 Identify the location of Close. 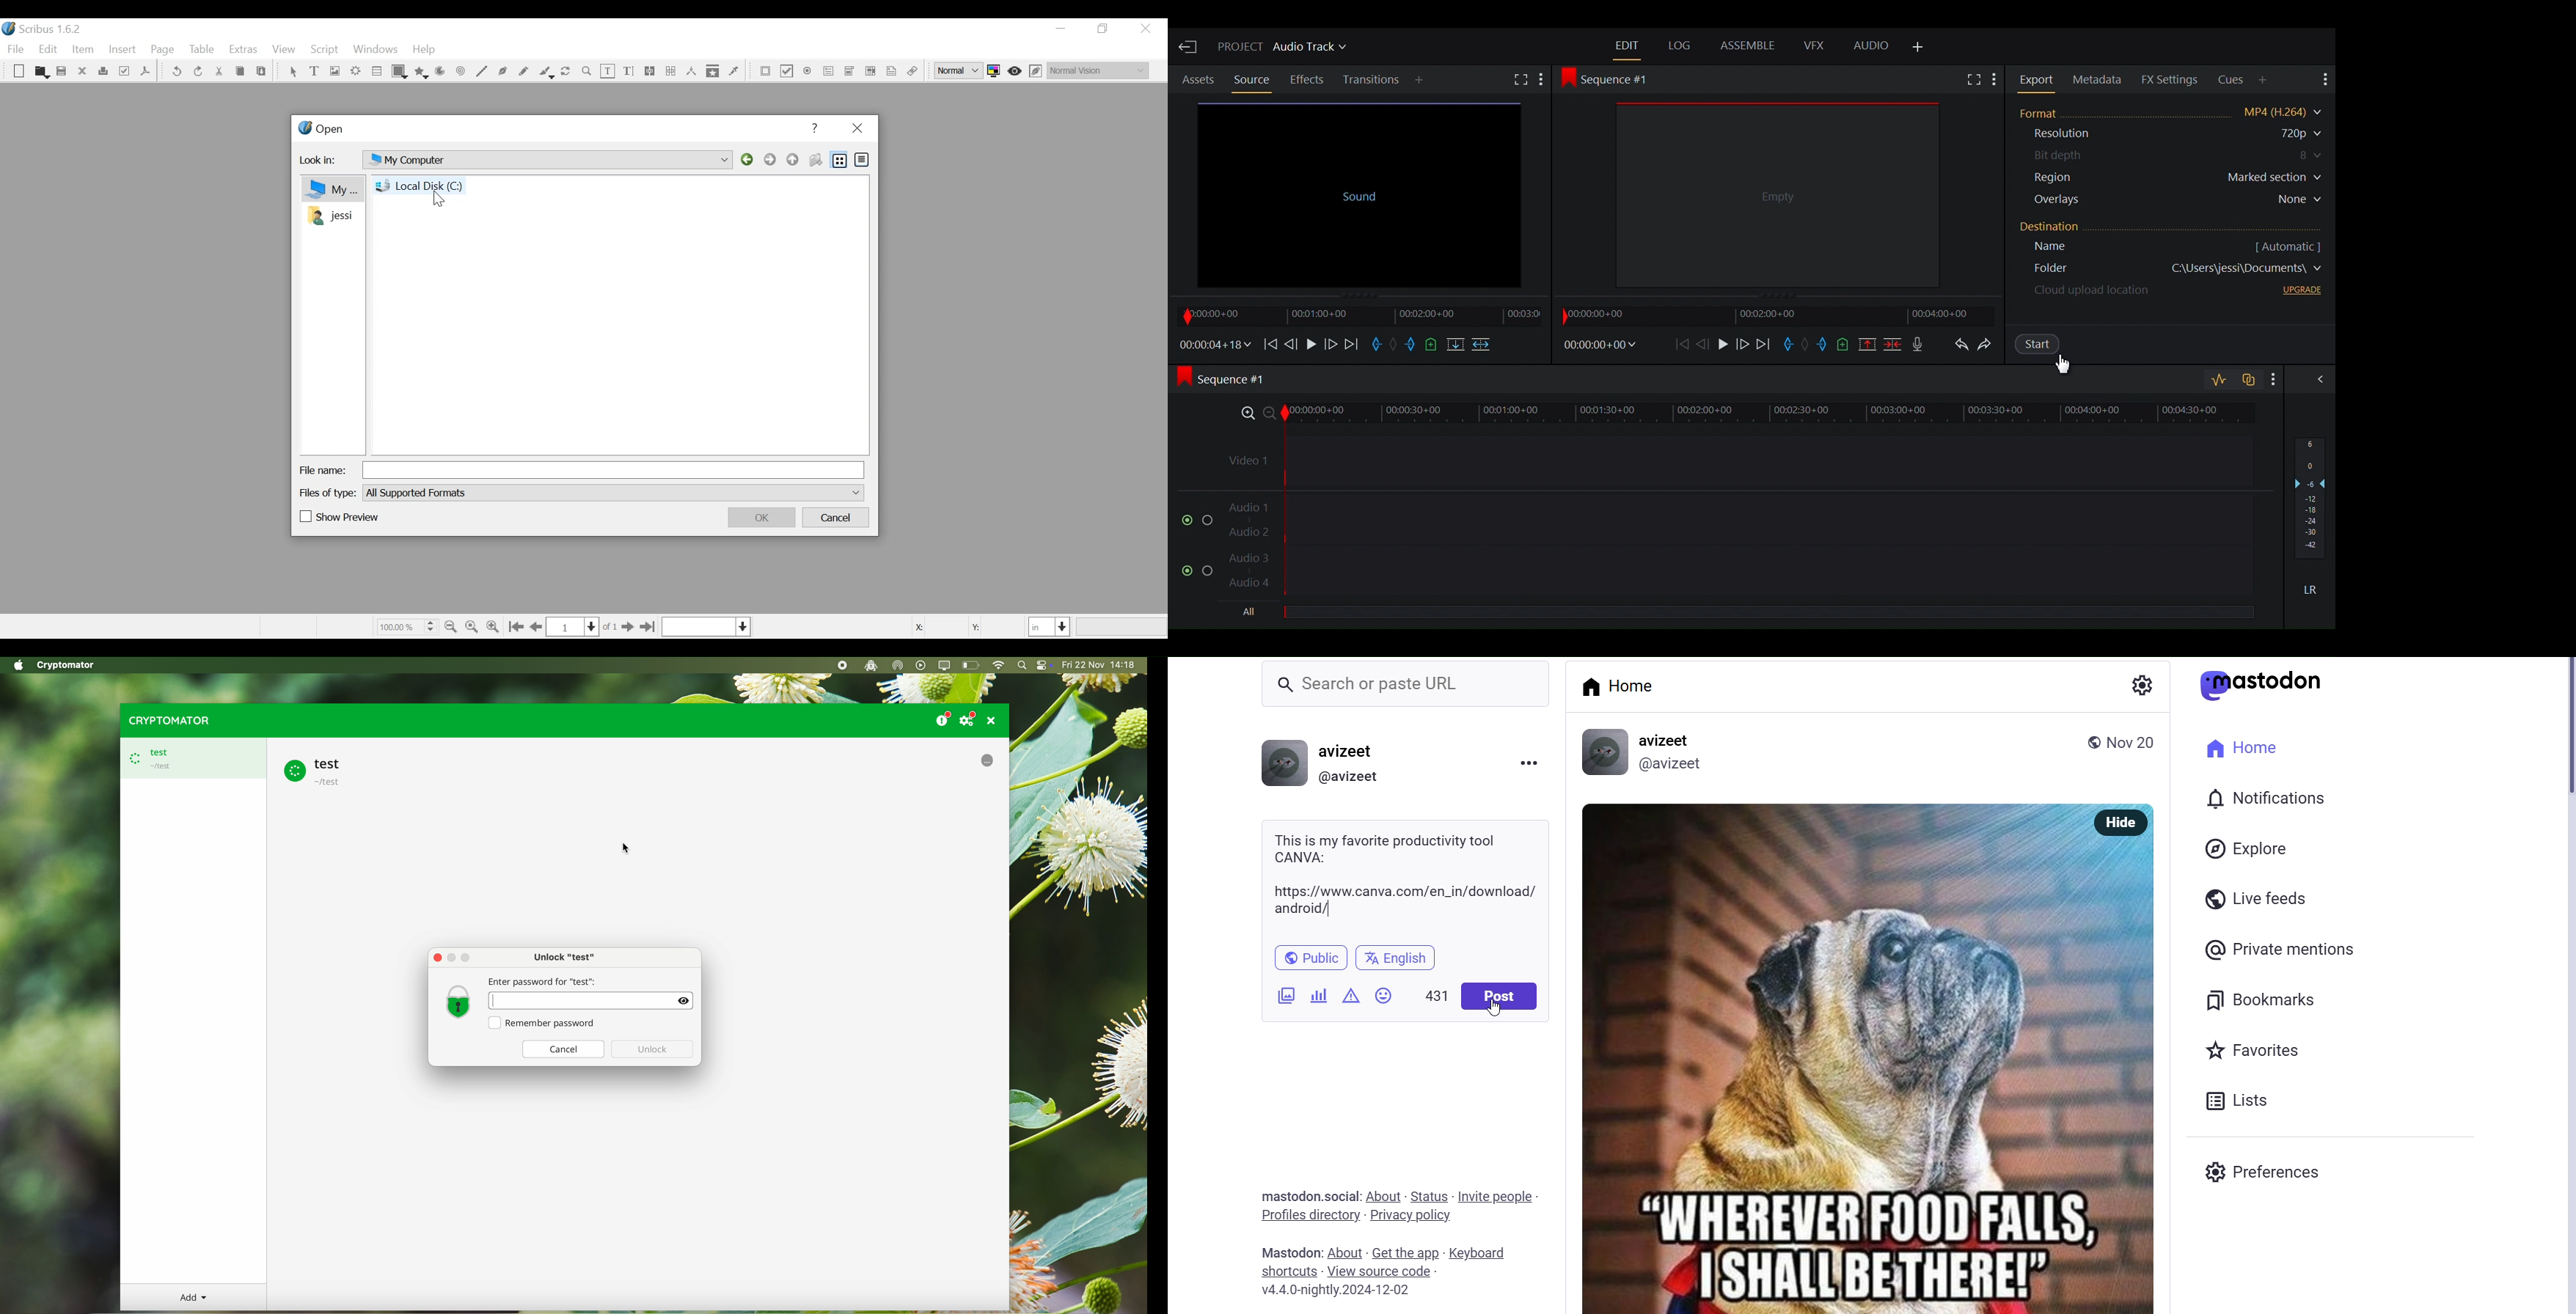
(83, 71).